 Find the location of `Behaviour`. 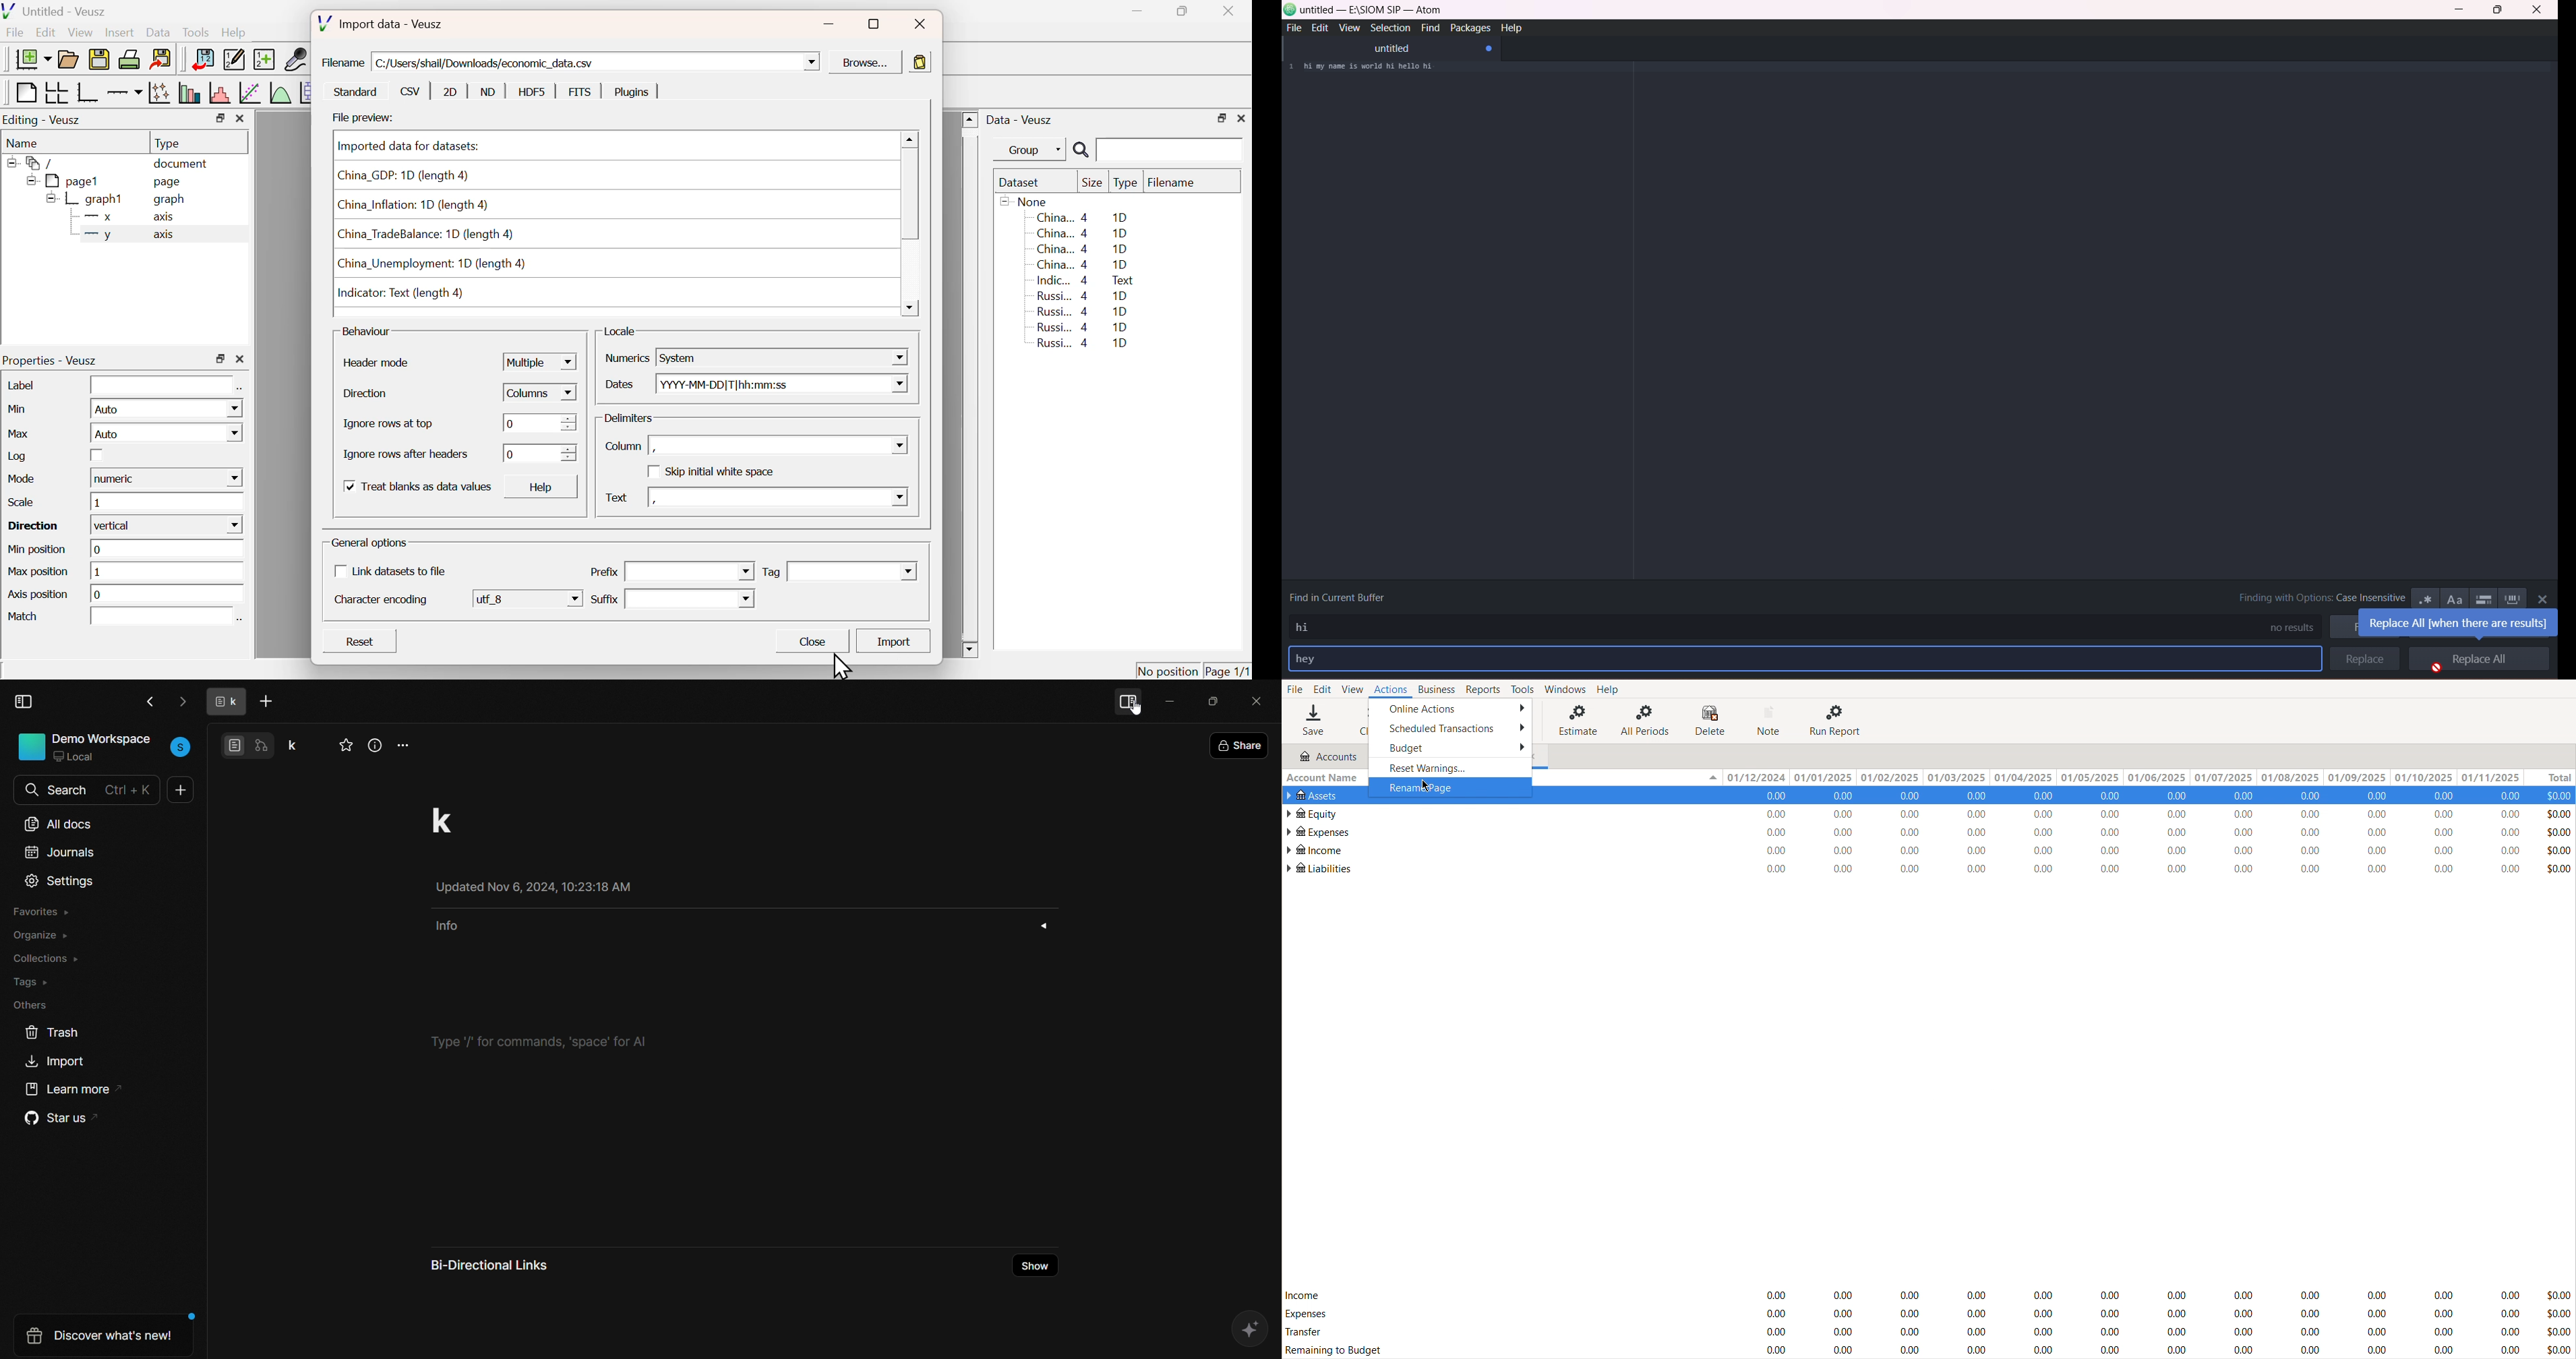

Behaviour is located at coordinates (365, 333).